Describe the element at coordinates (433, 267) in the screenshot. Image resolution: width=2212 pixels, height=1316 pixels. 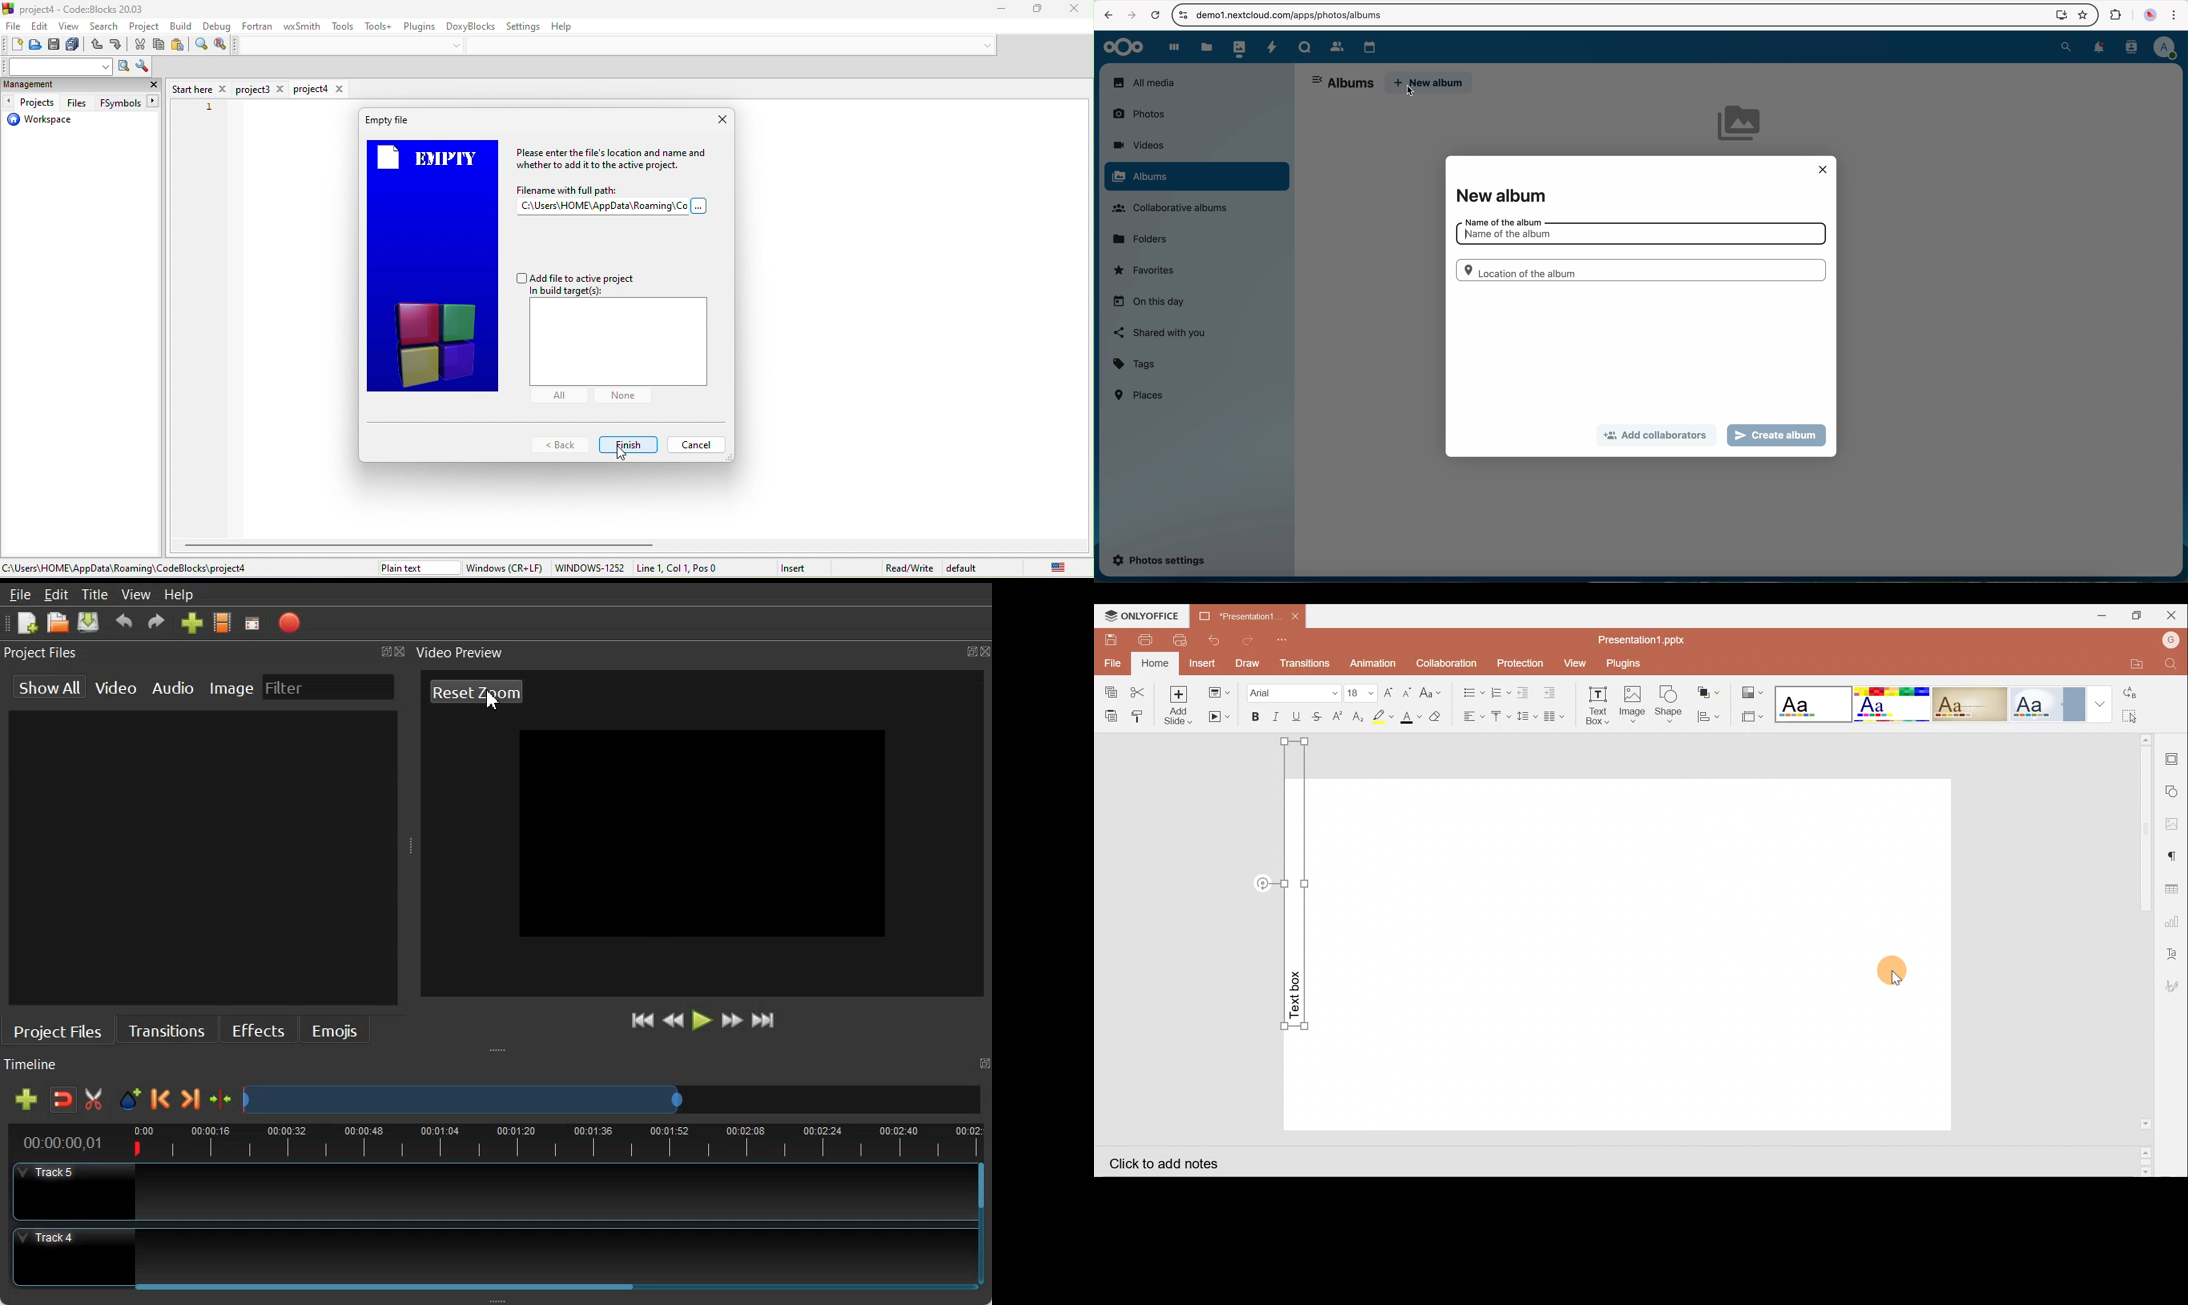
I see `Image` at that location.